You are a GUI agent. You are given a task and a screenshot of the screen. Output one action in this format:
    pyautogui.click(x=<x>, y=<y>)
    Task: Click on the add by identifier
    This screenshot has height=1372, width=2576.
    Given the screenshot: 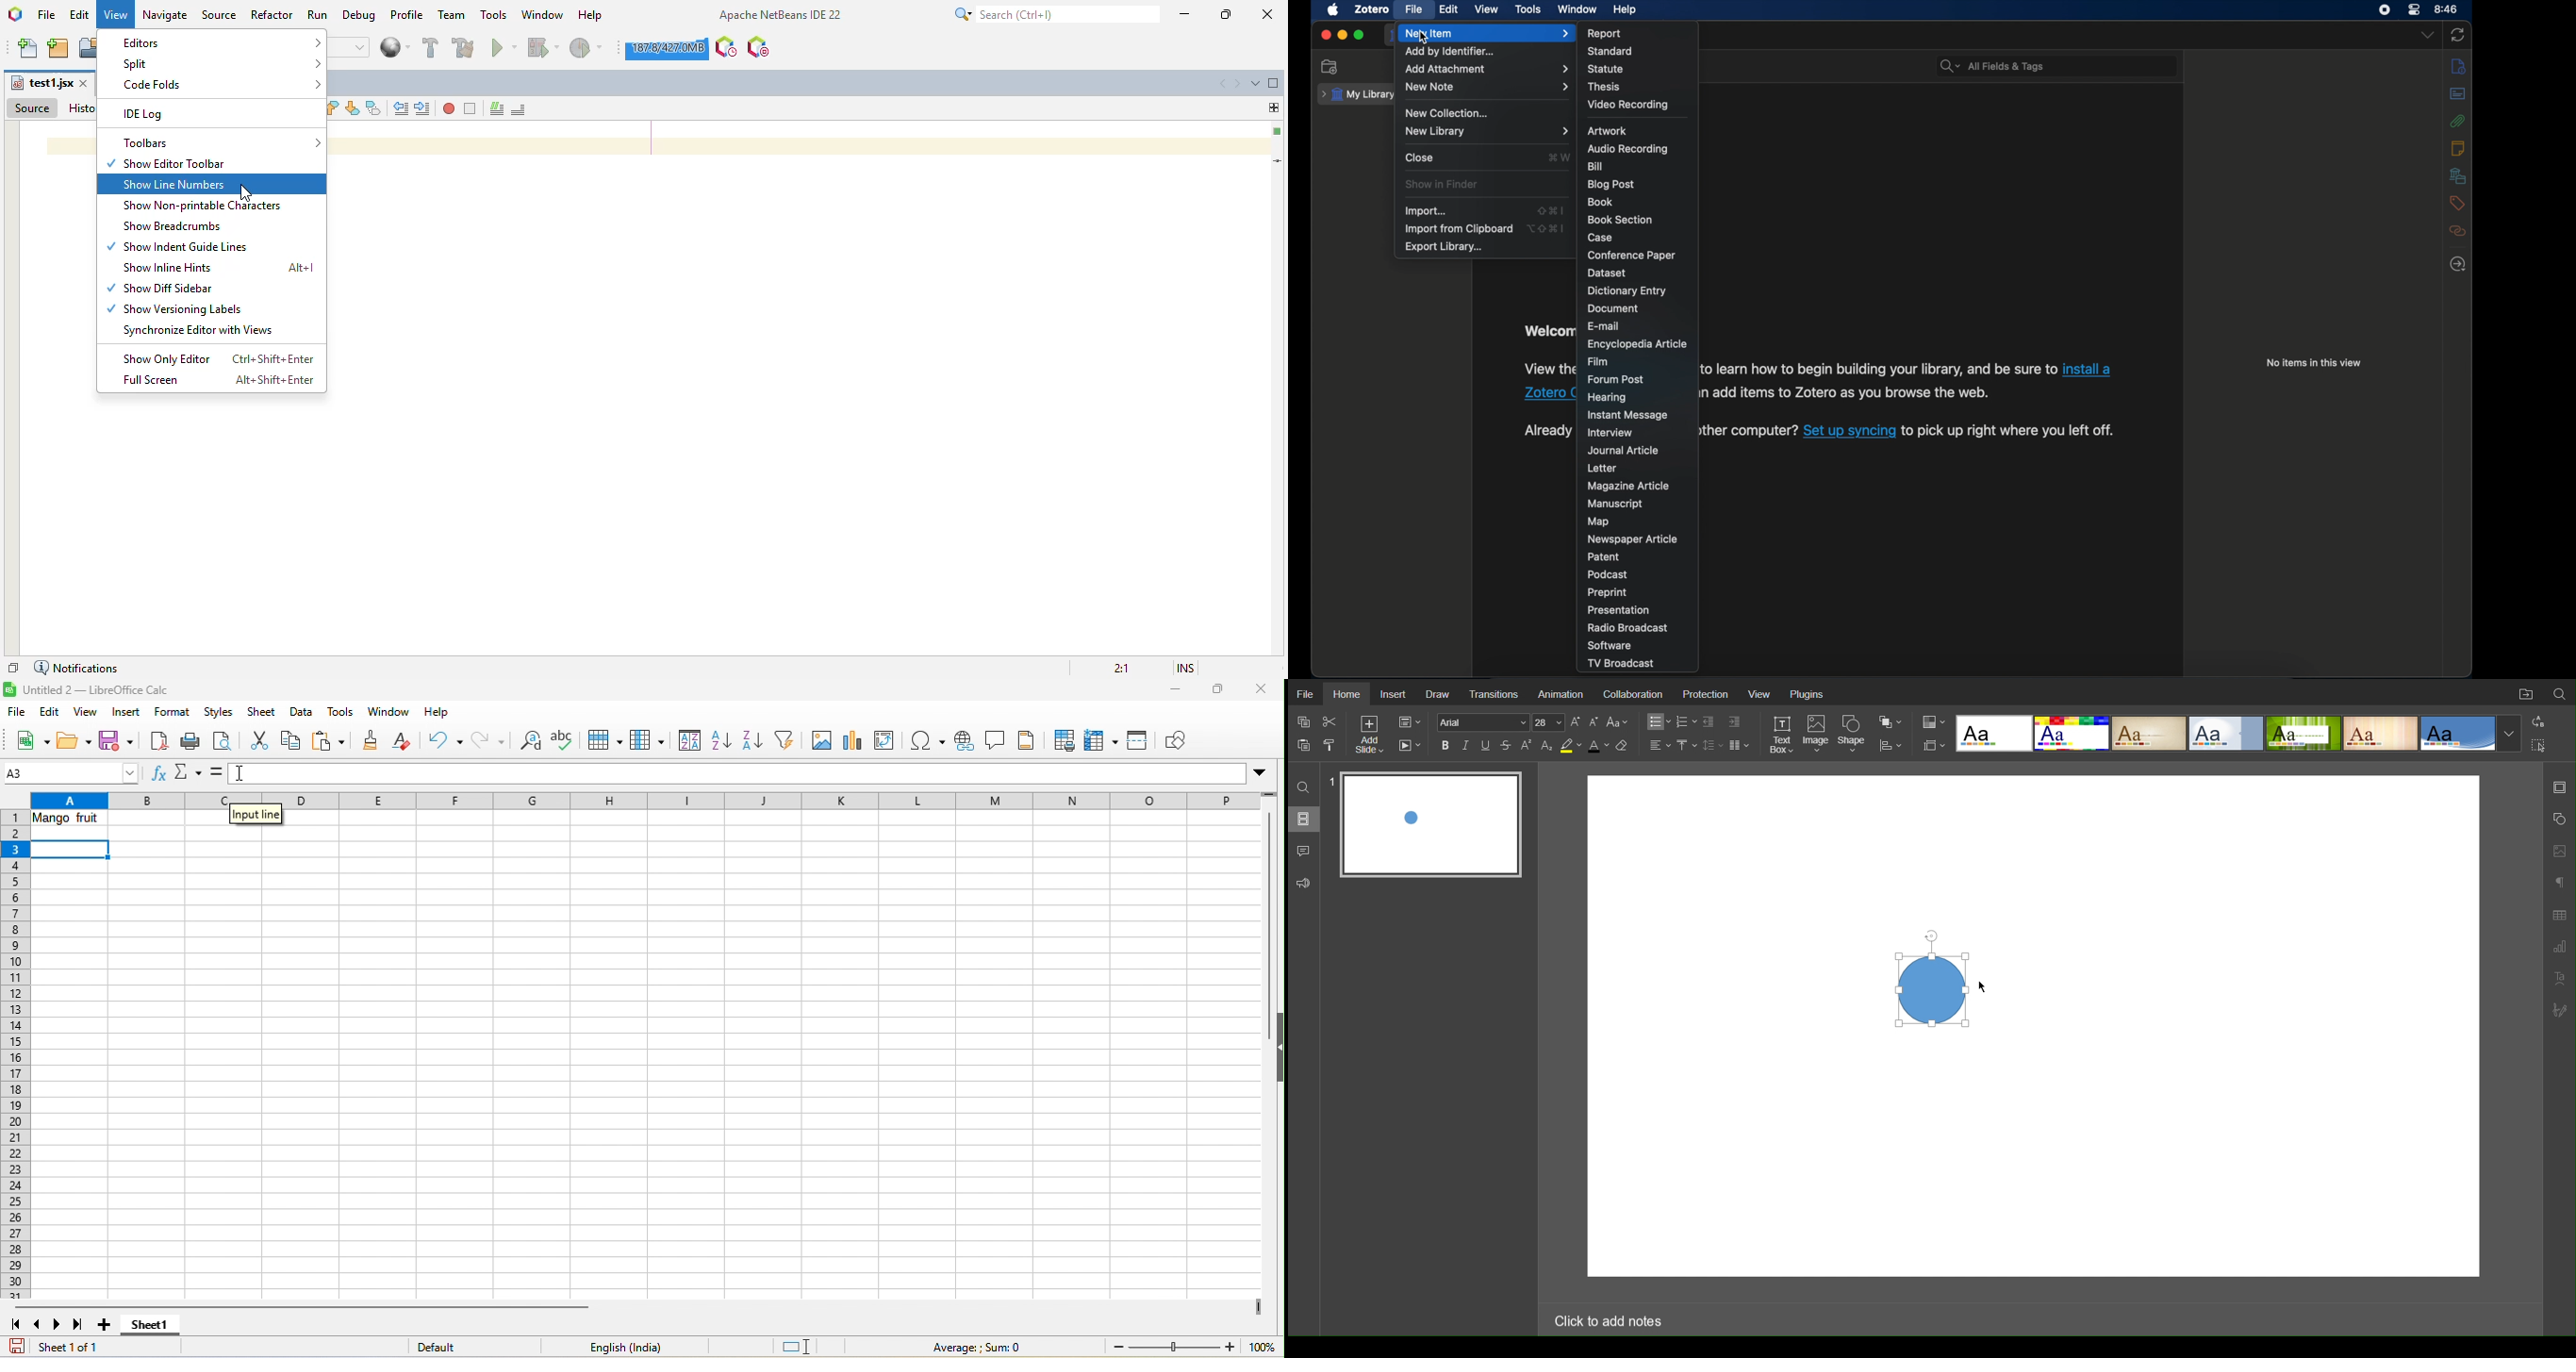 What is the action you would take?
    pyautogui.click(x=1450, y=52)
    